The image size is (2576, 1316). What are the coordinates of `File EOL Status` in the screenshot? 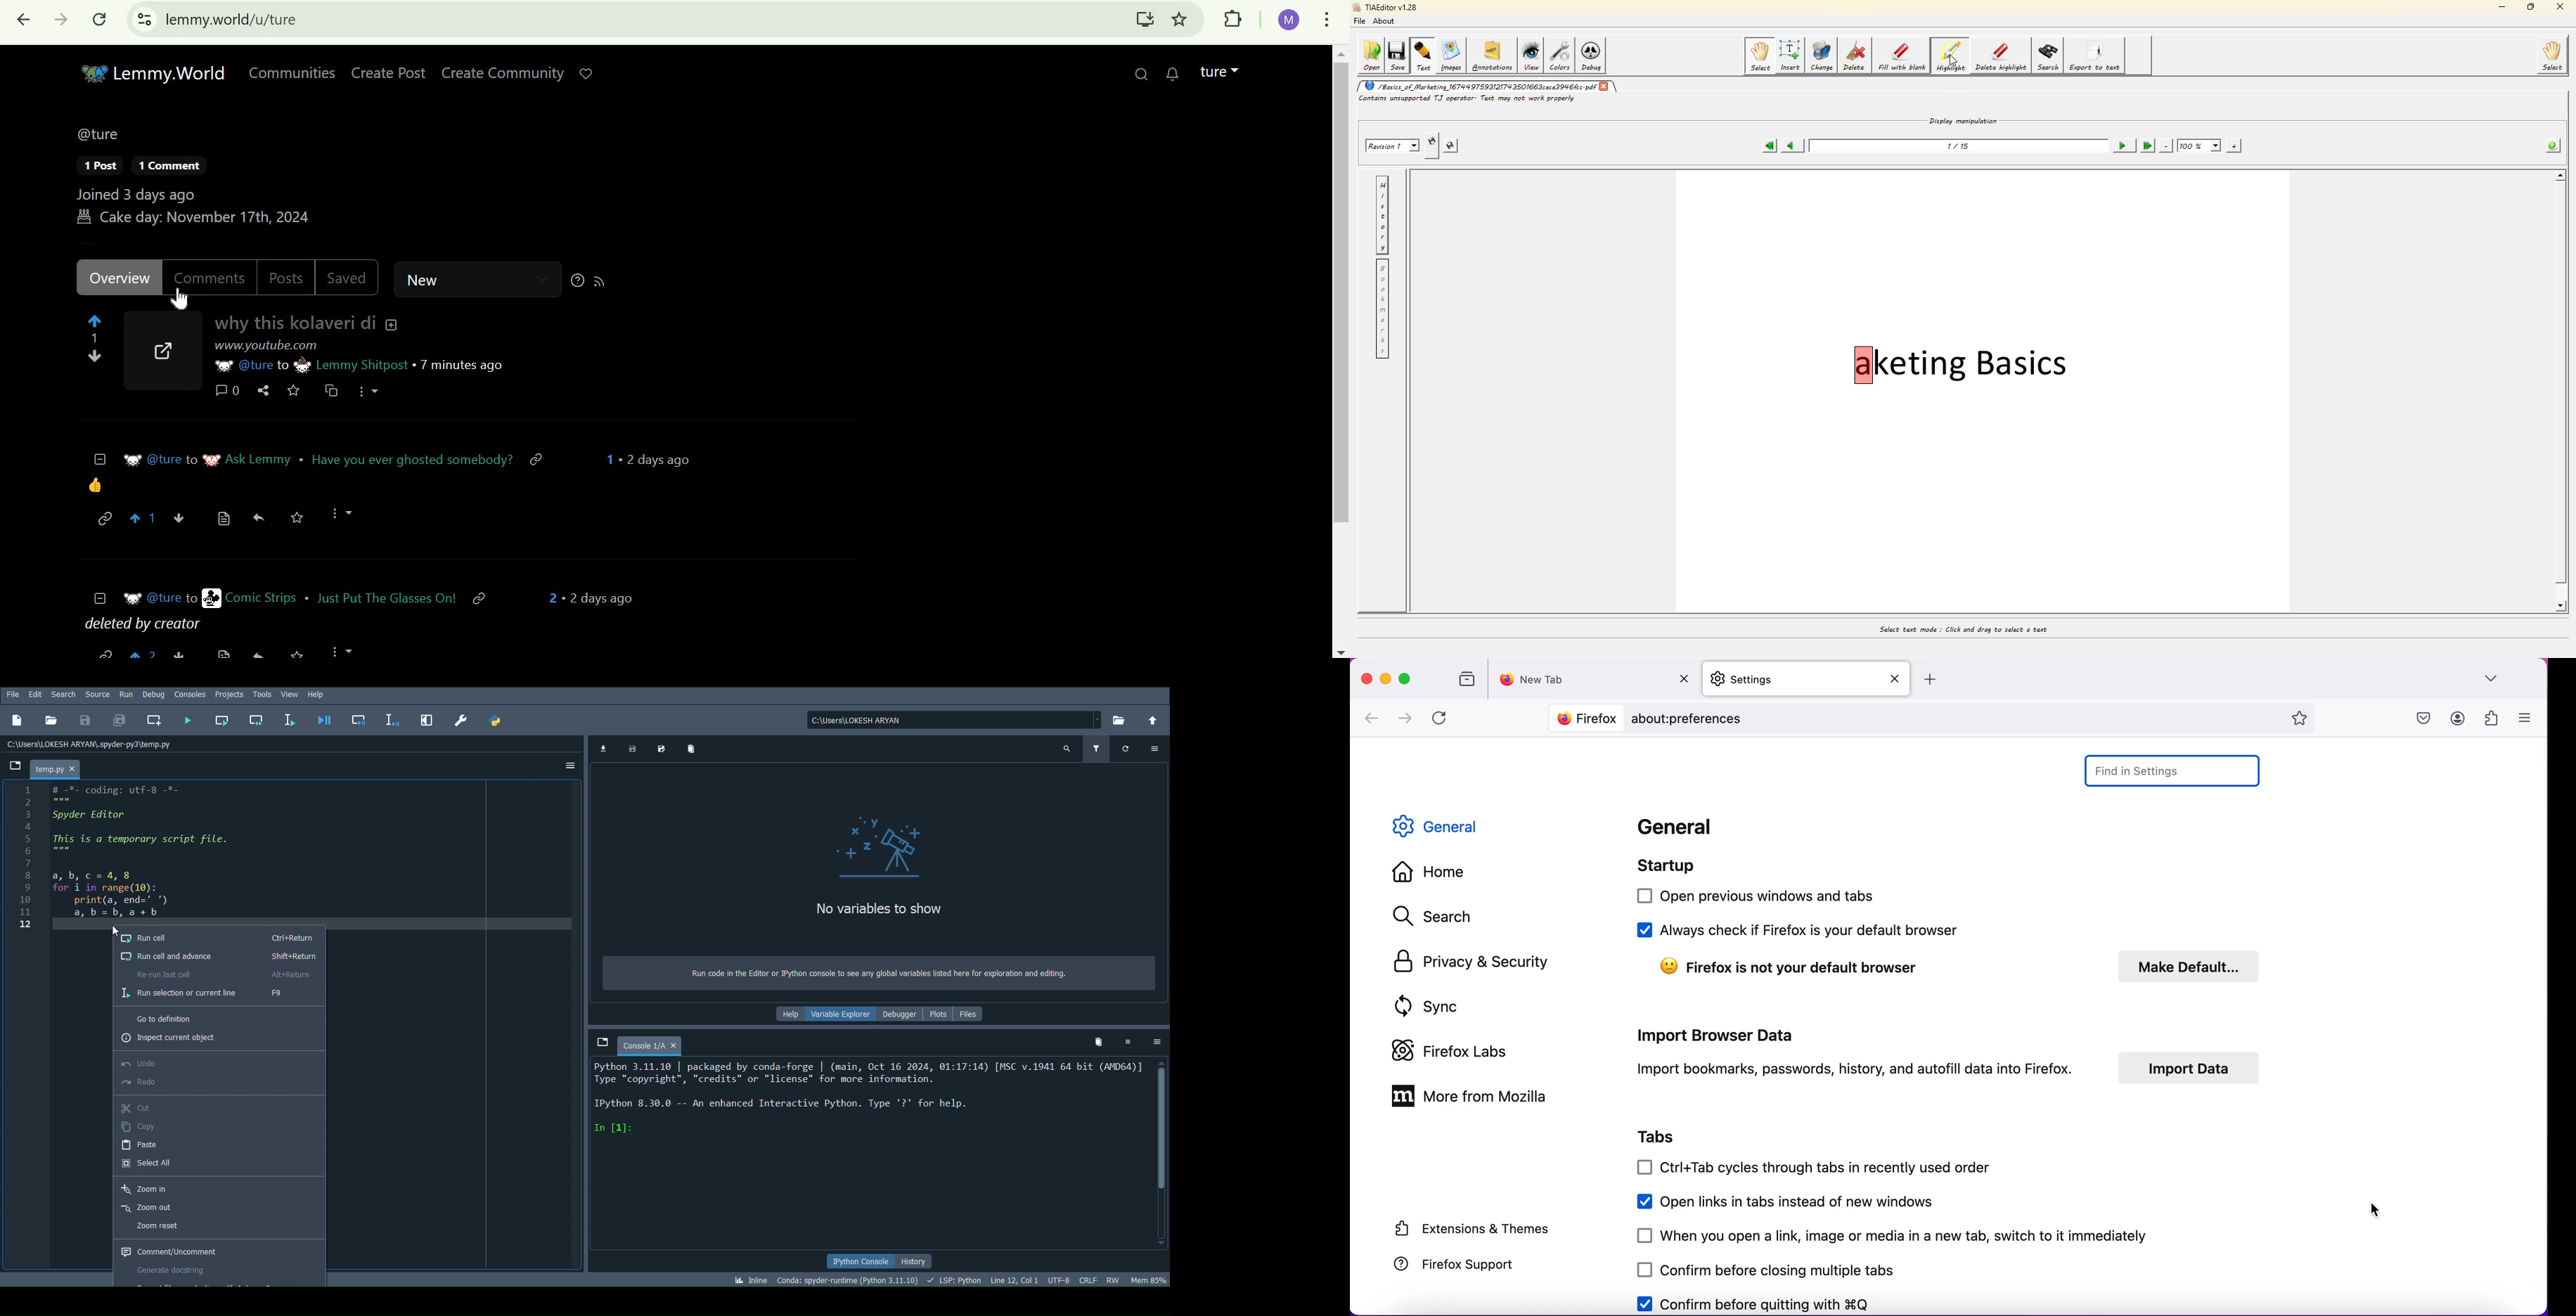 It's located at (1088, 1278).